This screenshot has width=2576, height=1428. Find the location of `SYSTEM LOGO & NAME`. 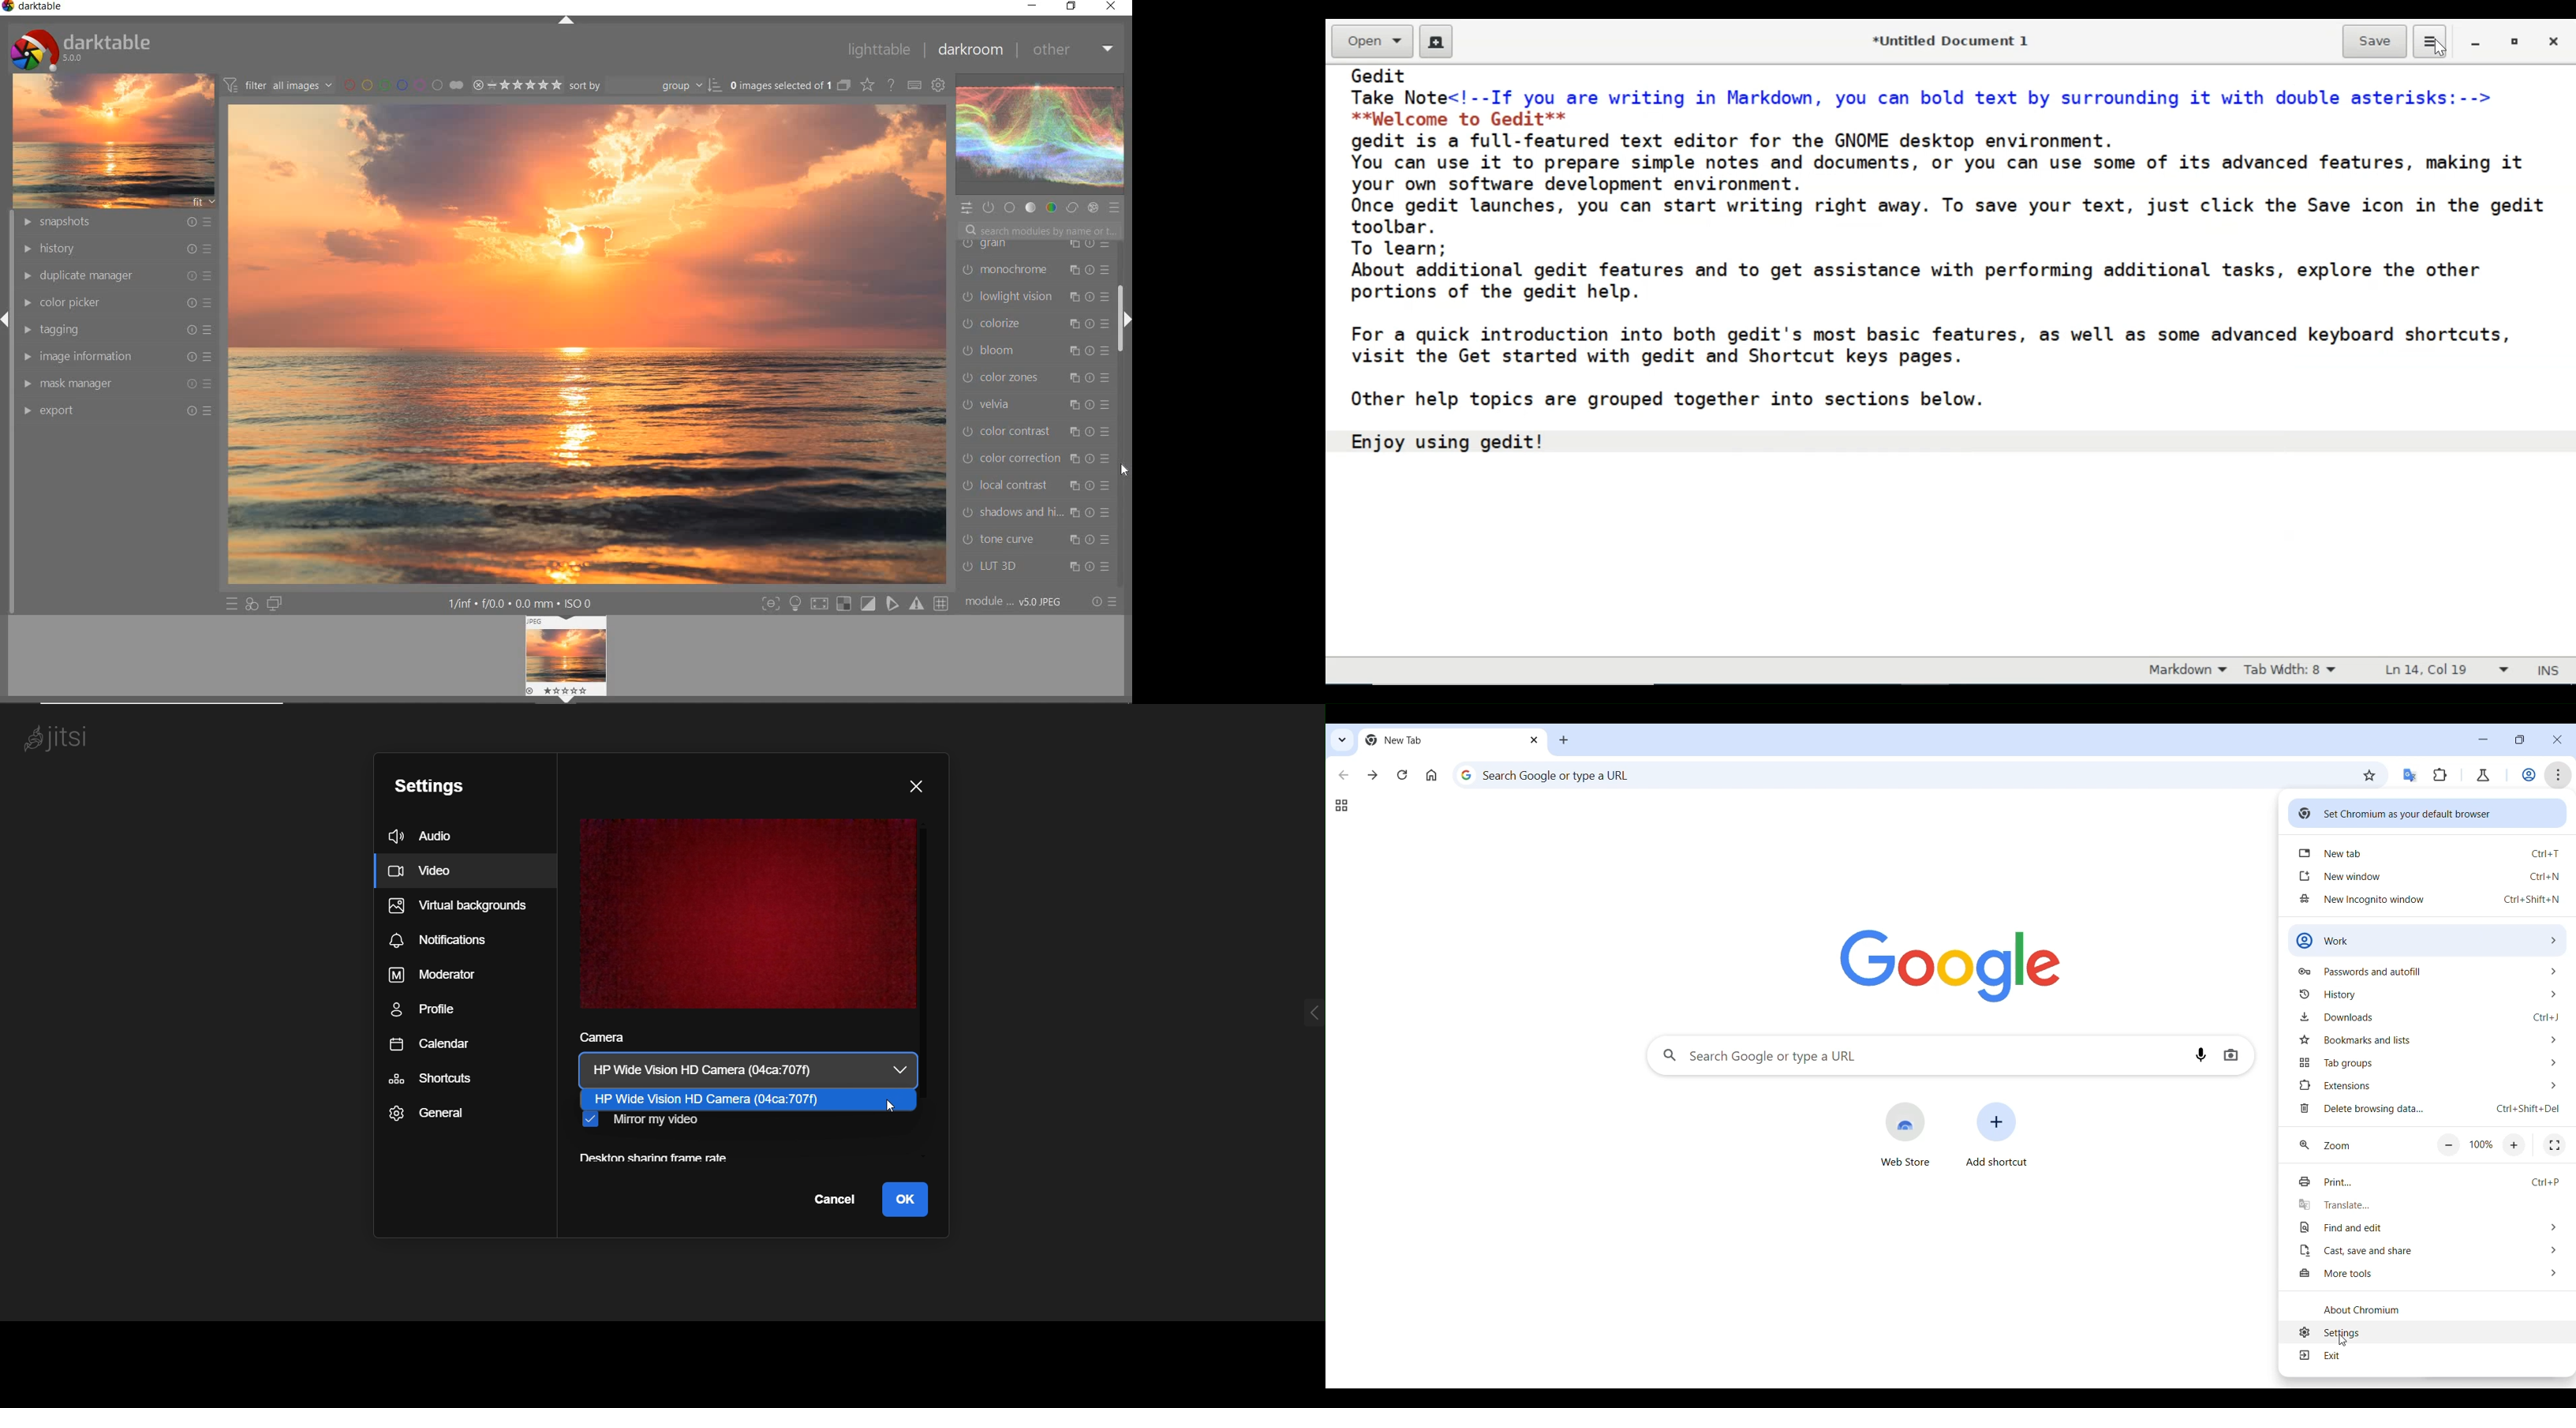

SYSTEM LOGO & NAME is located at coordinates (80, 47).